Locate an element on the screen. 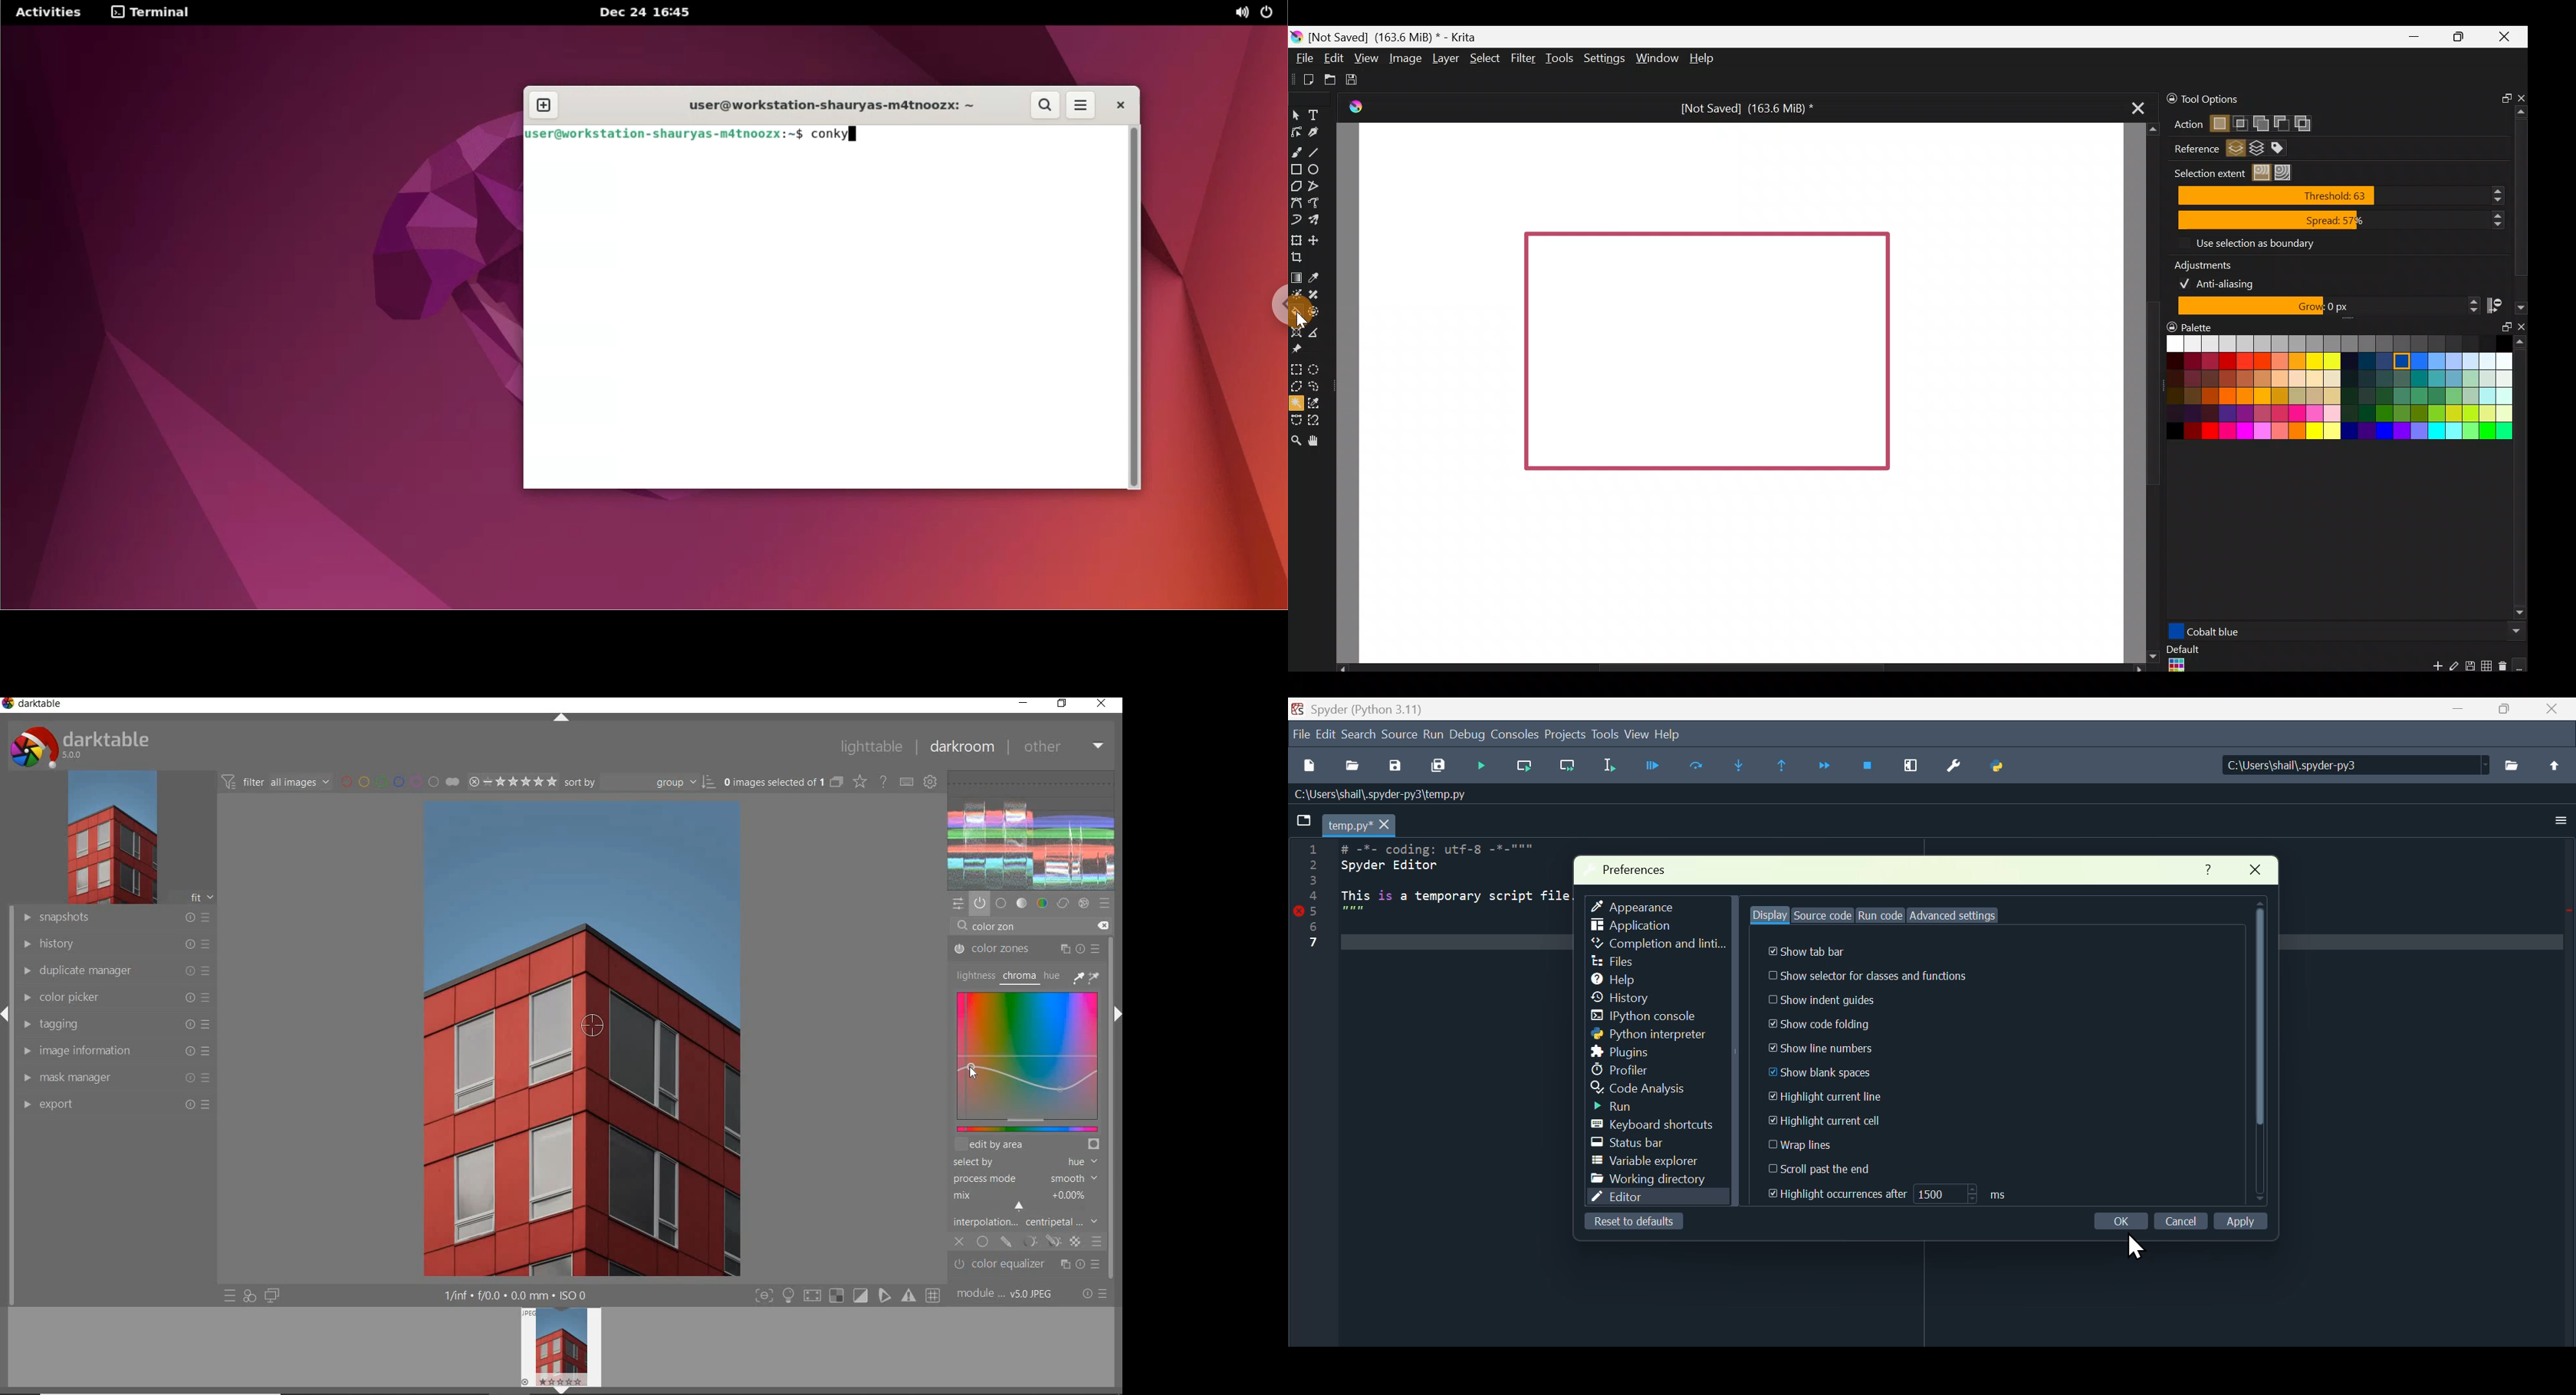 The height and width of the screenshot is (1400, 2576). COLOR ZONES is located at coordinates (1027, 949).